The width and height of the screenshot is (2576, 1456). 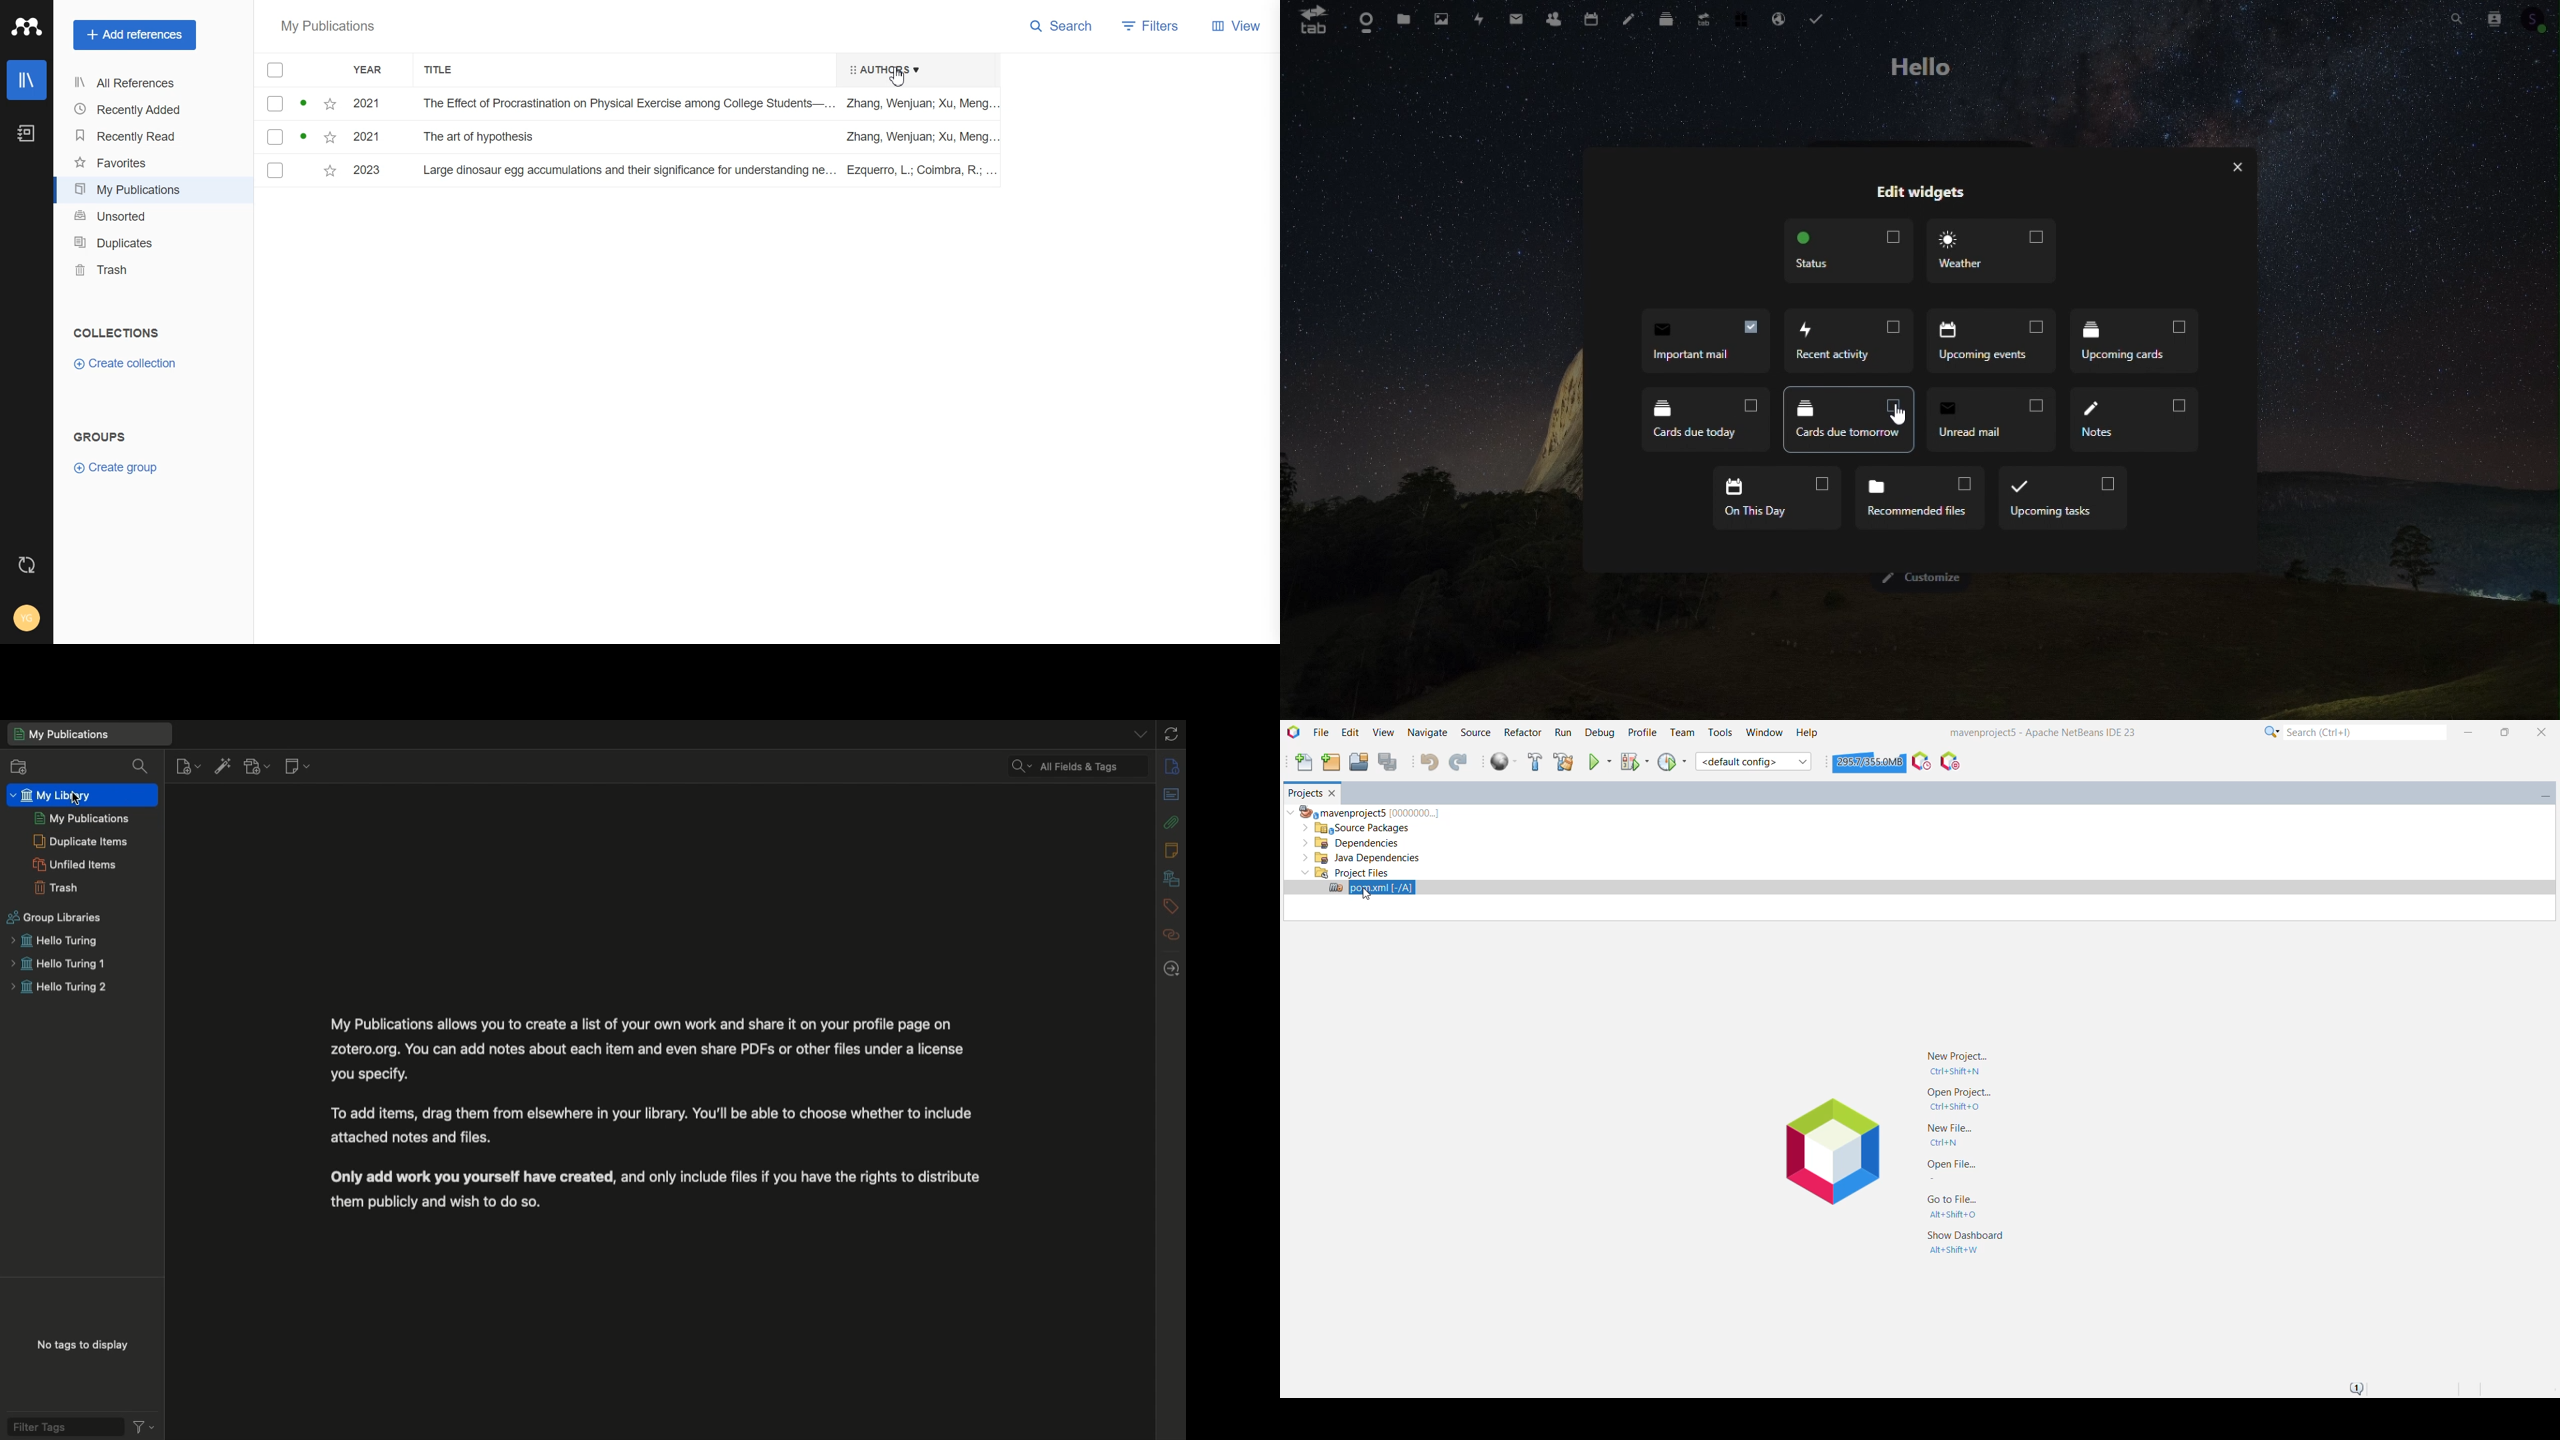 What do you see at coordinates (2498, 16) in the screenshot?
I see `Contacts` at bounding box center [2498, 16].